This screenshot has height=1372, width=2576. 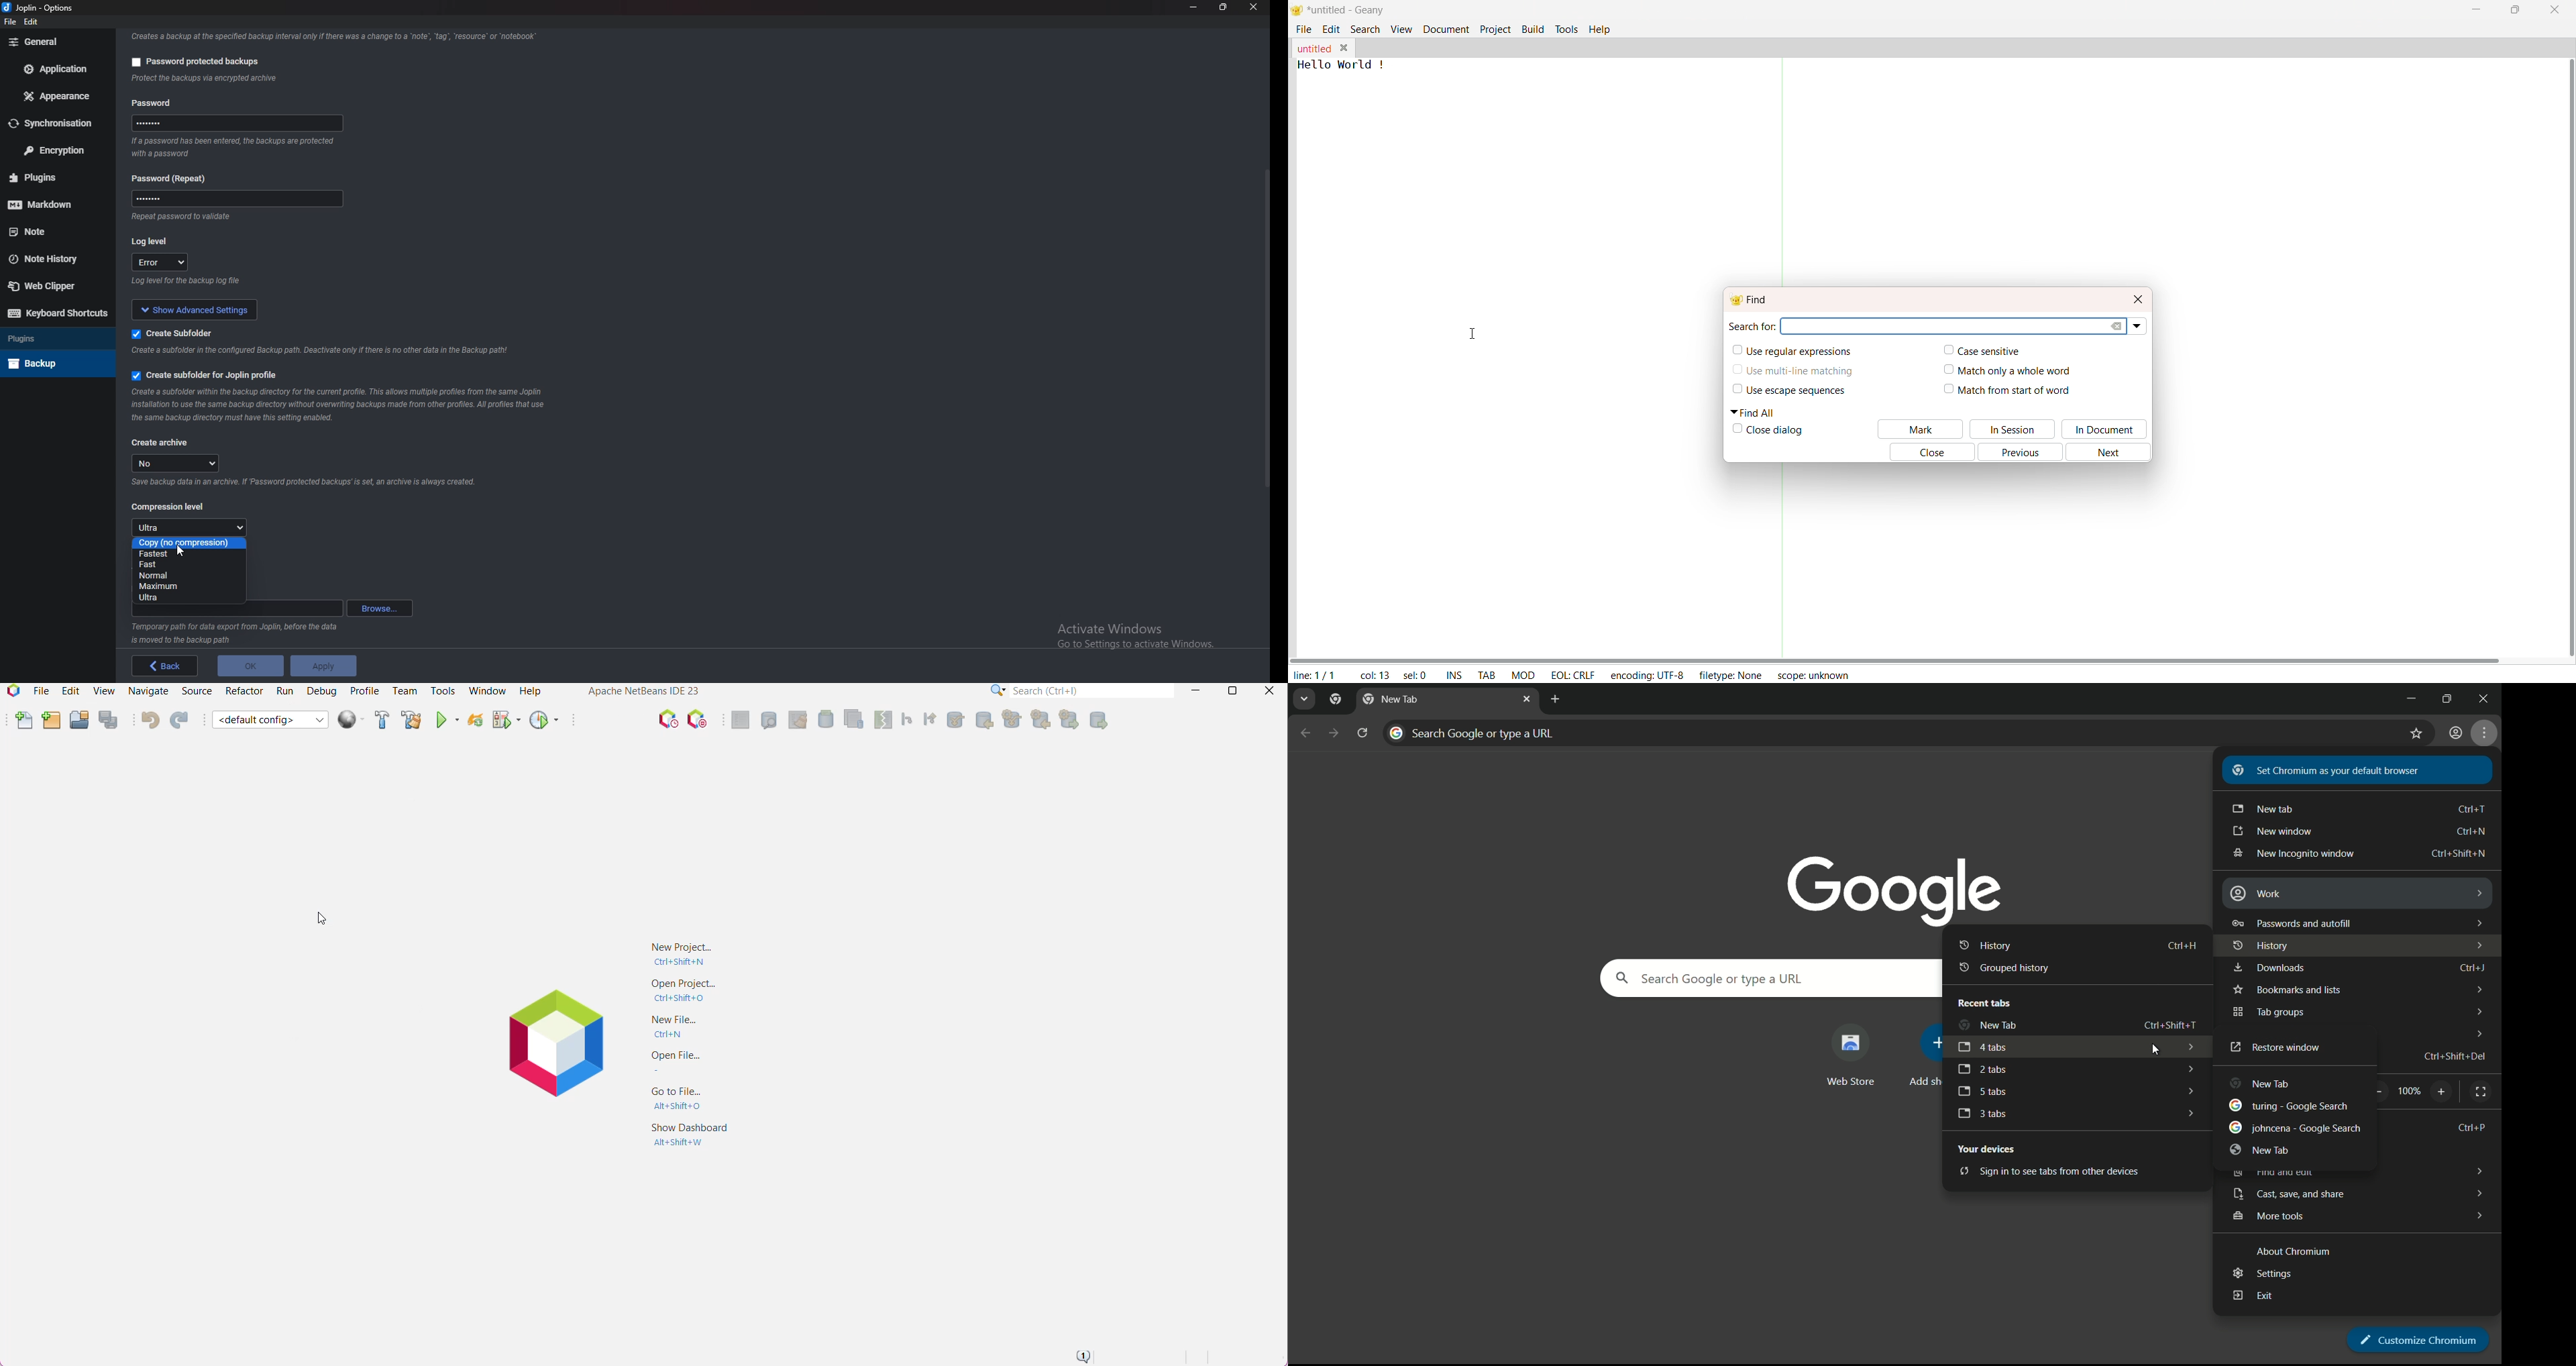 I want to click on ok, so click(x=246, y=668).